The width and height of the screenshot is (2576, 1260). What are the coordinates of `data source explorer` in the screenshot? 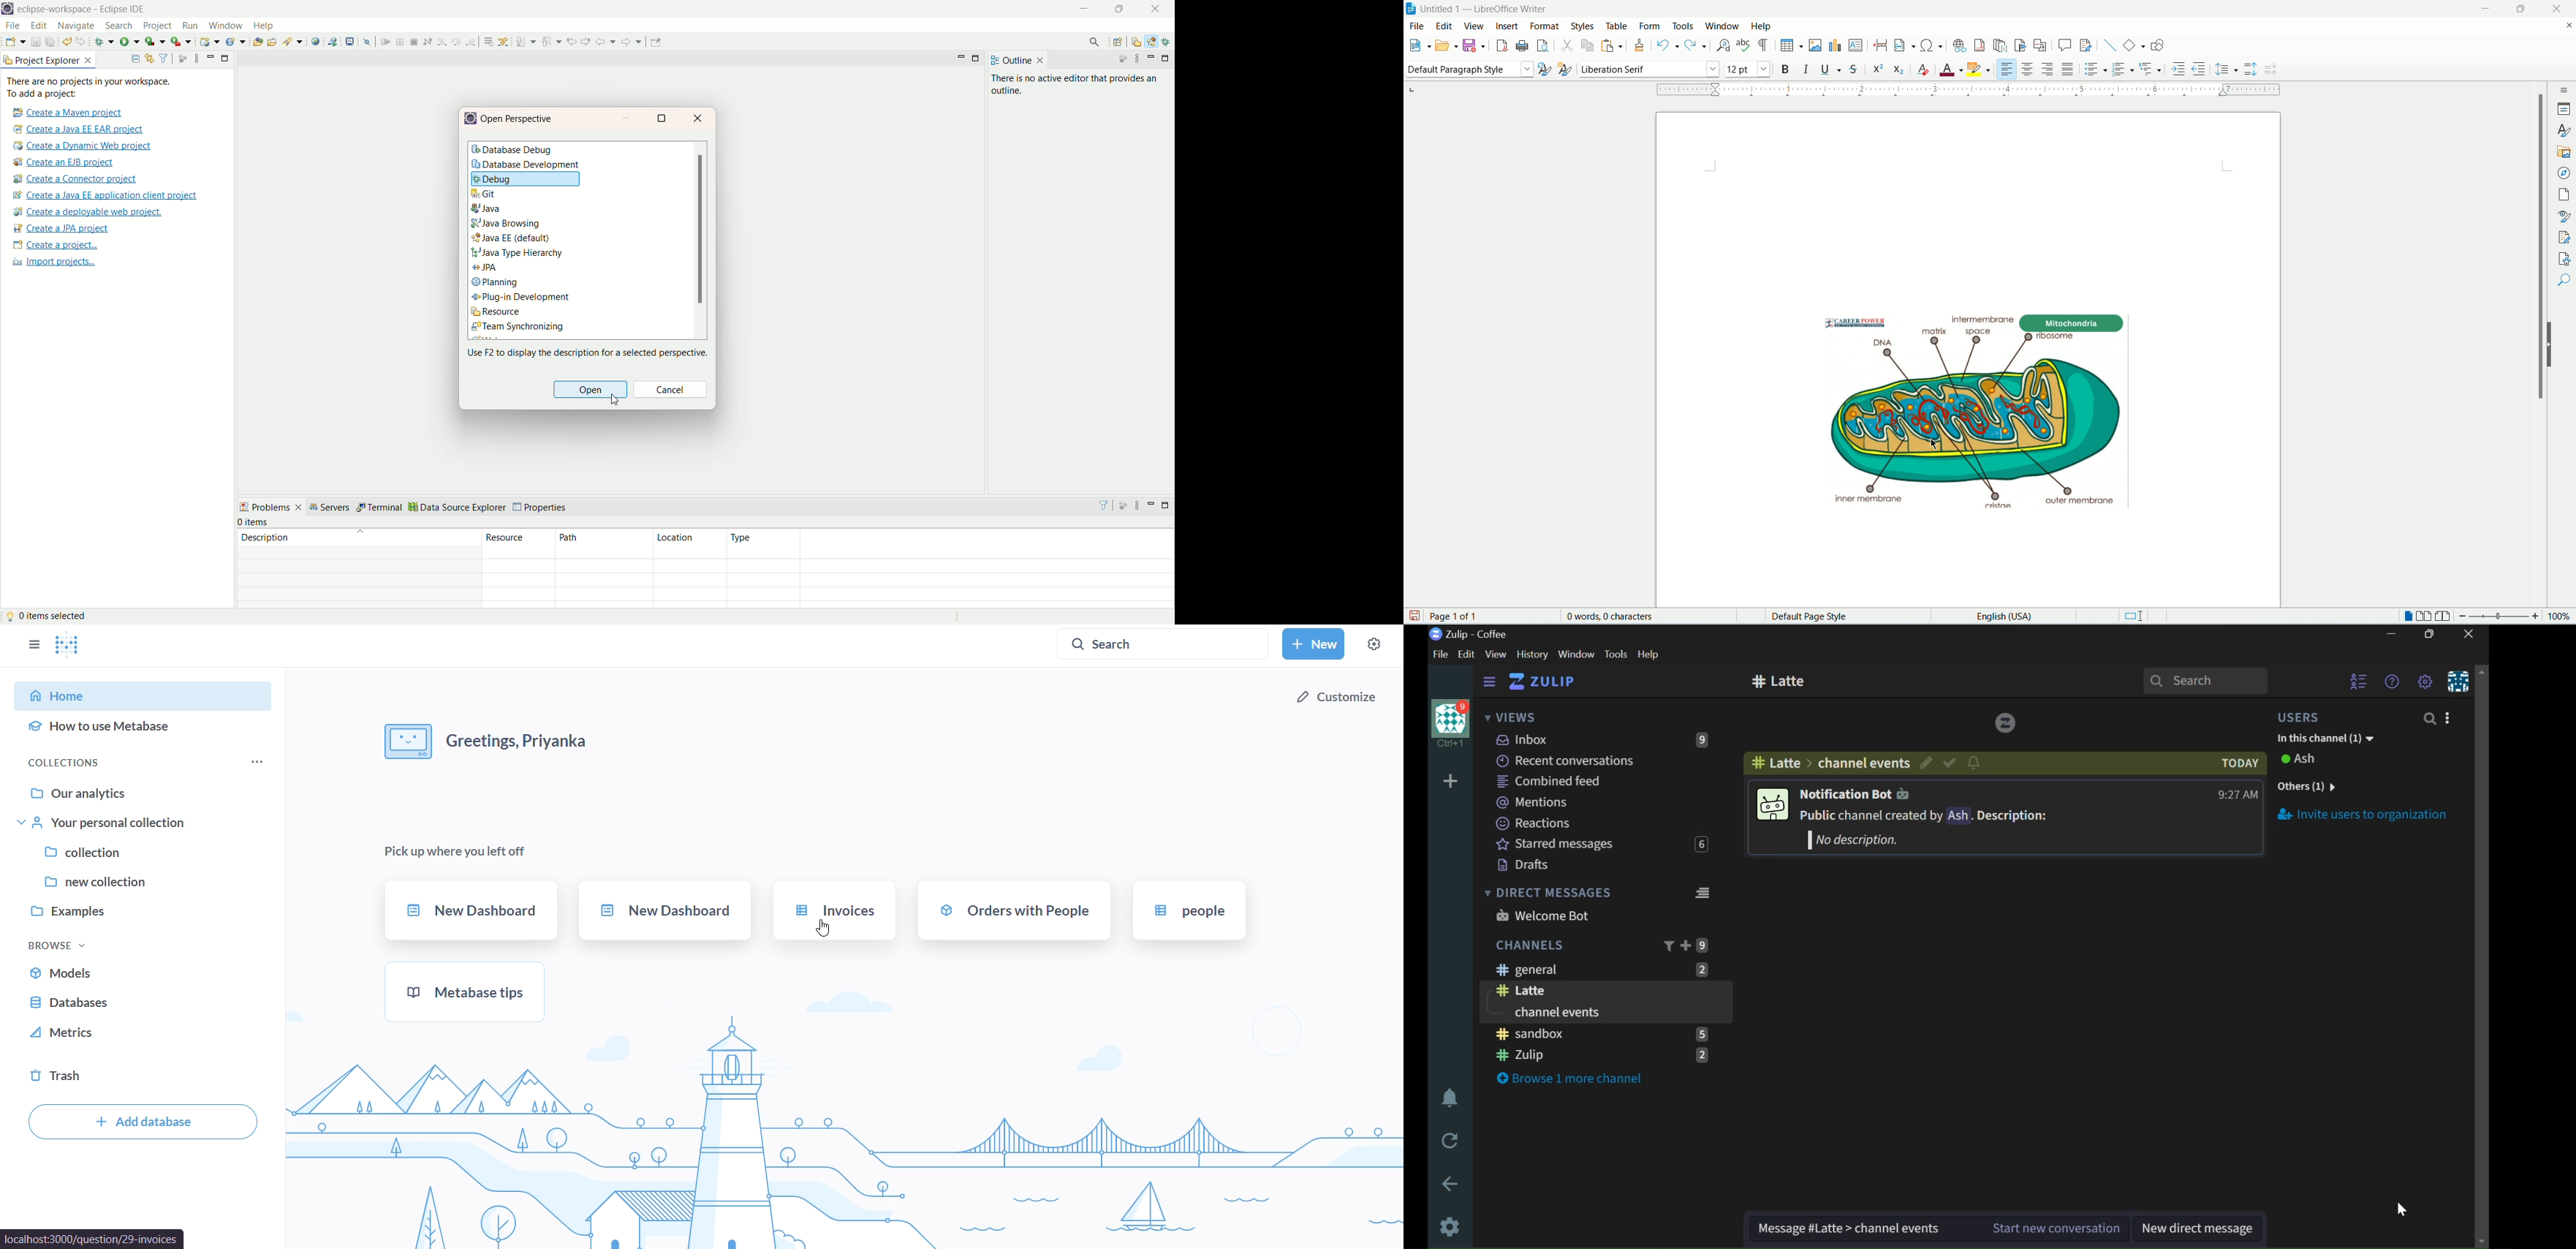 It's located at (458, 506).